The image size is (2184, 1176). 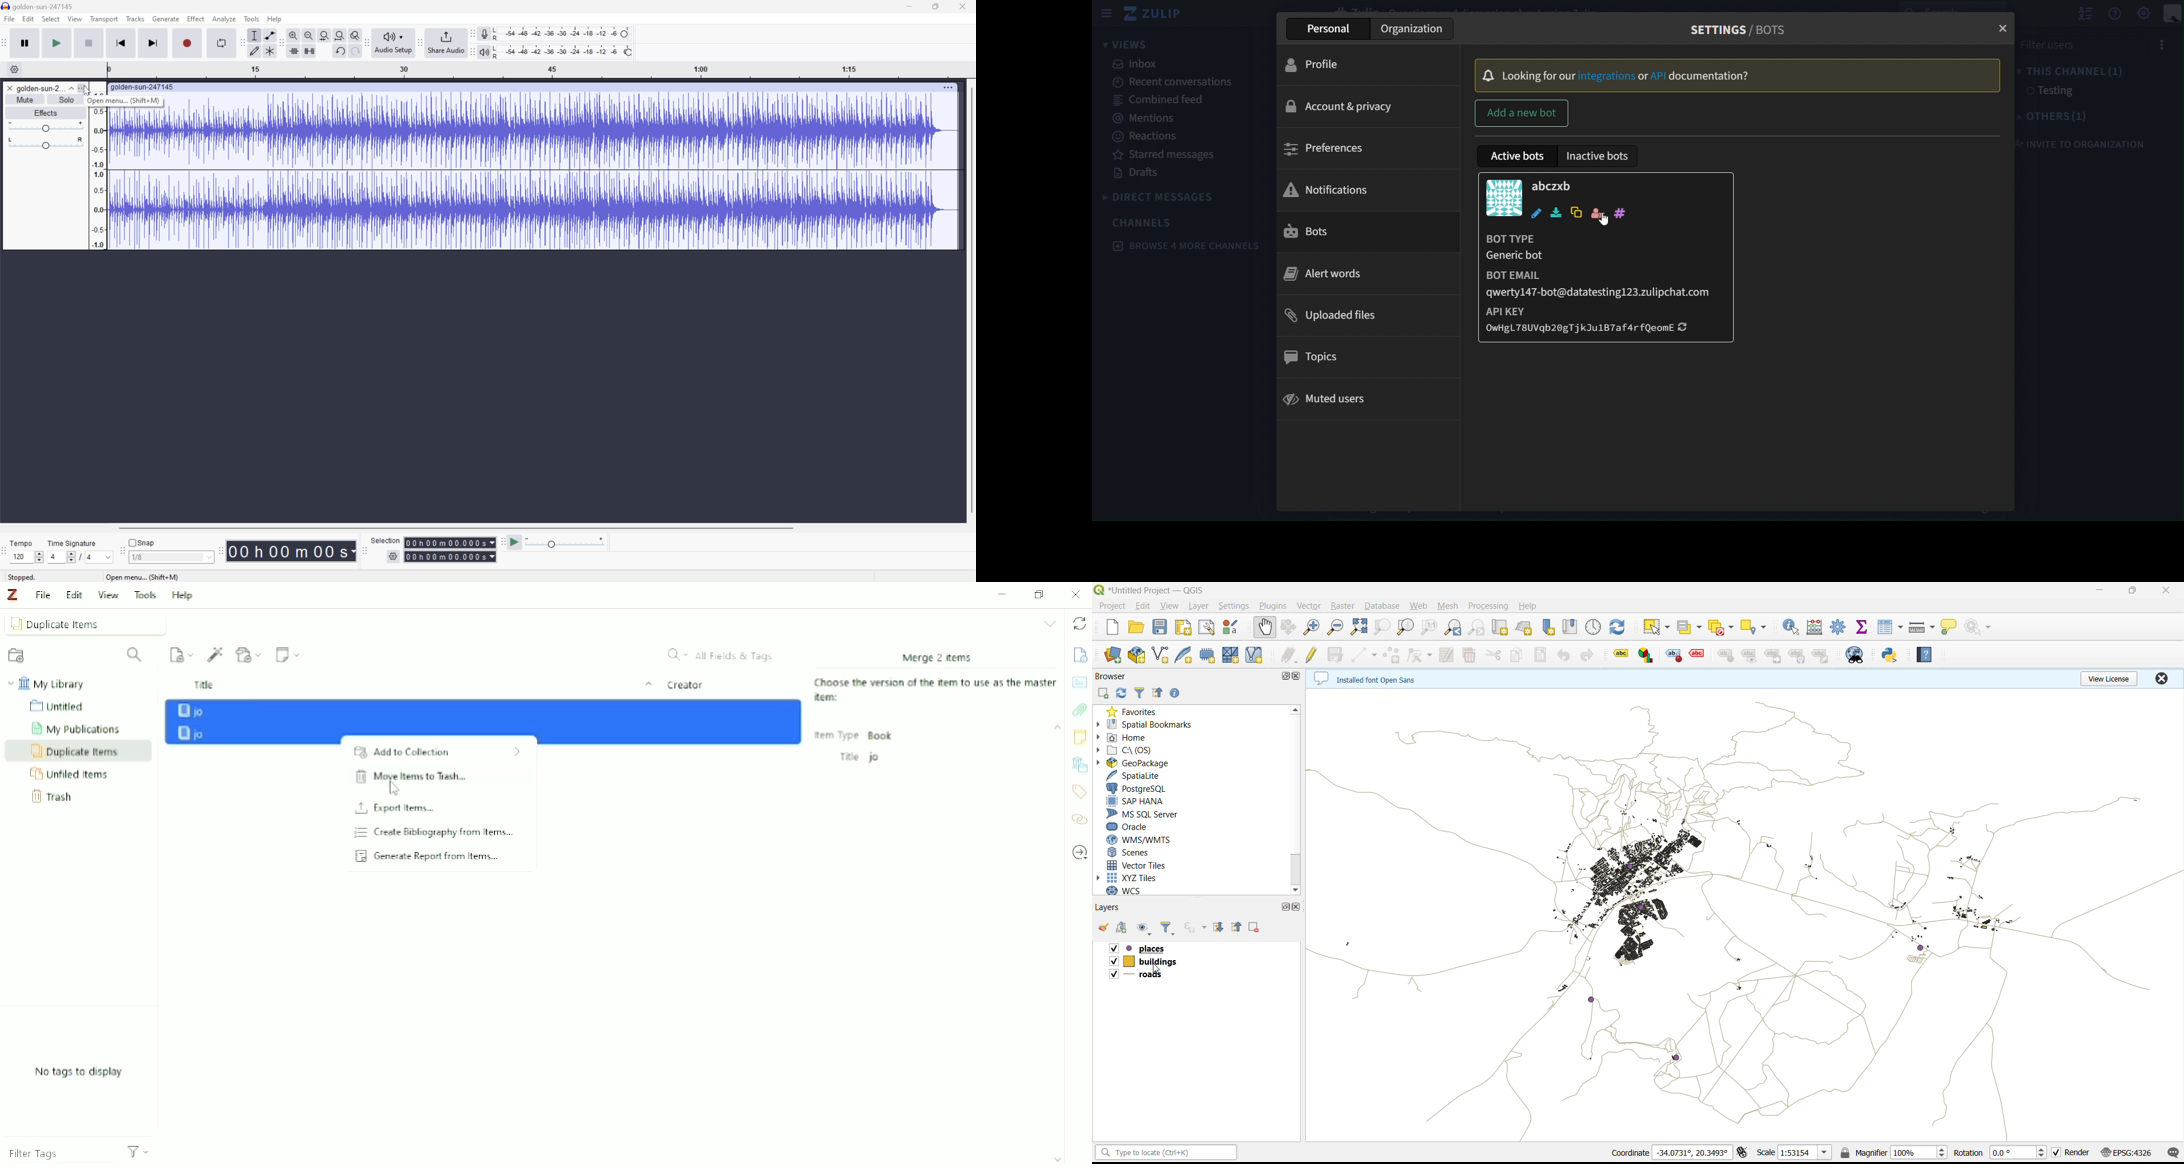 I want to click on control panel, so click(x=1594, y=628).